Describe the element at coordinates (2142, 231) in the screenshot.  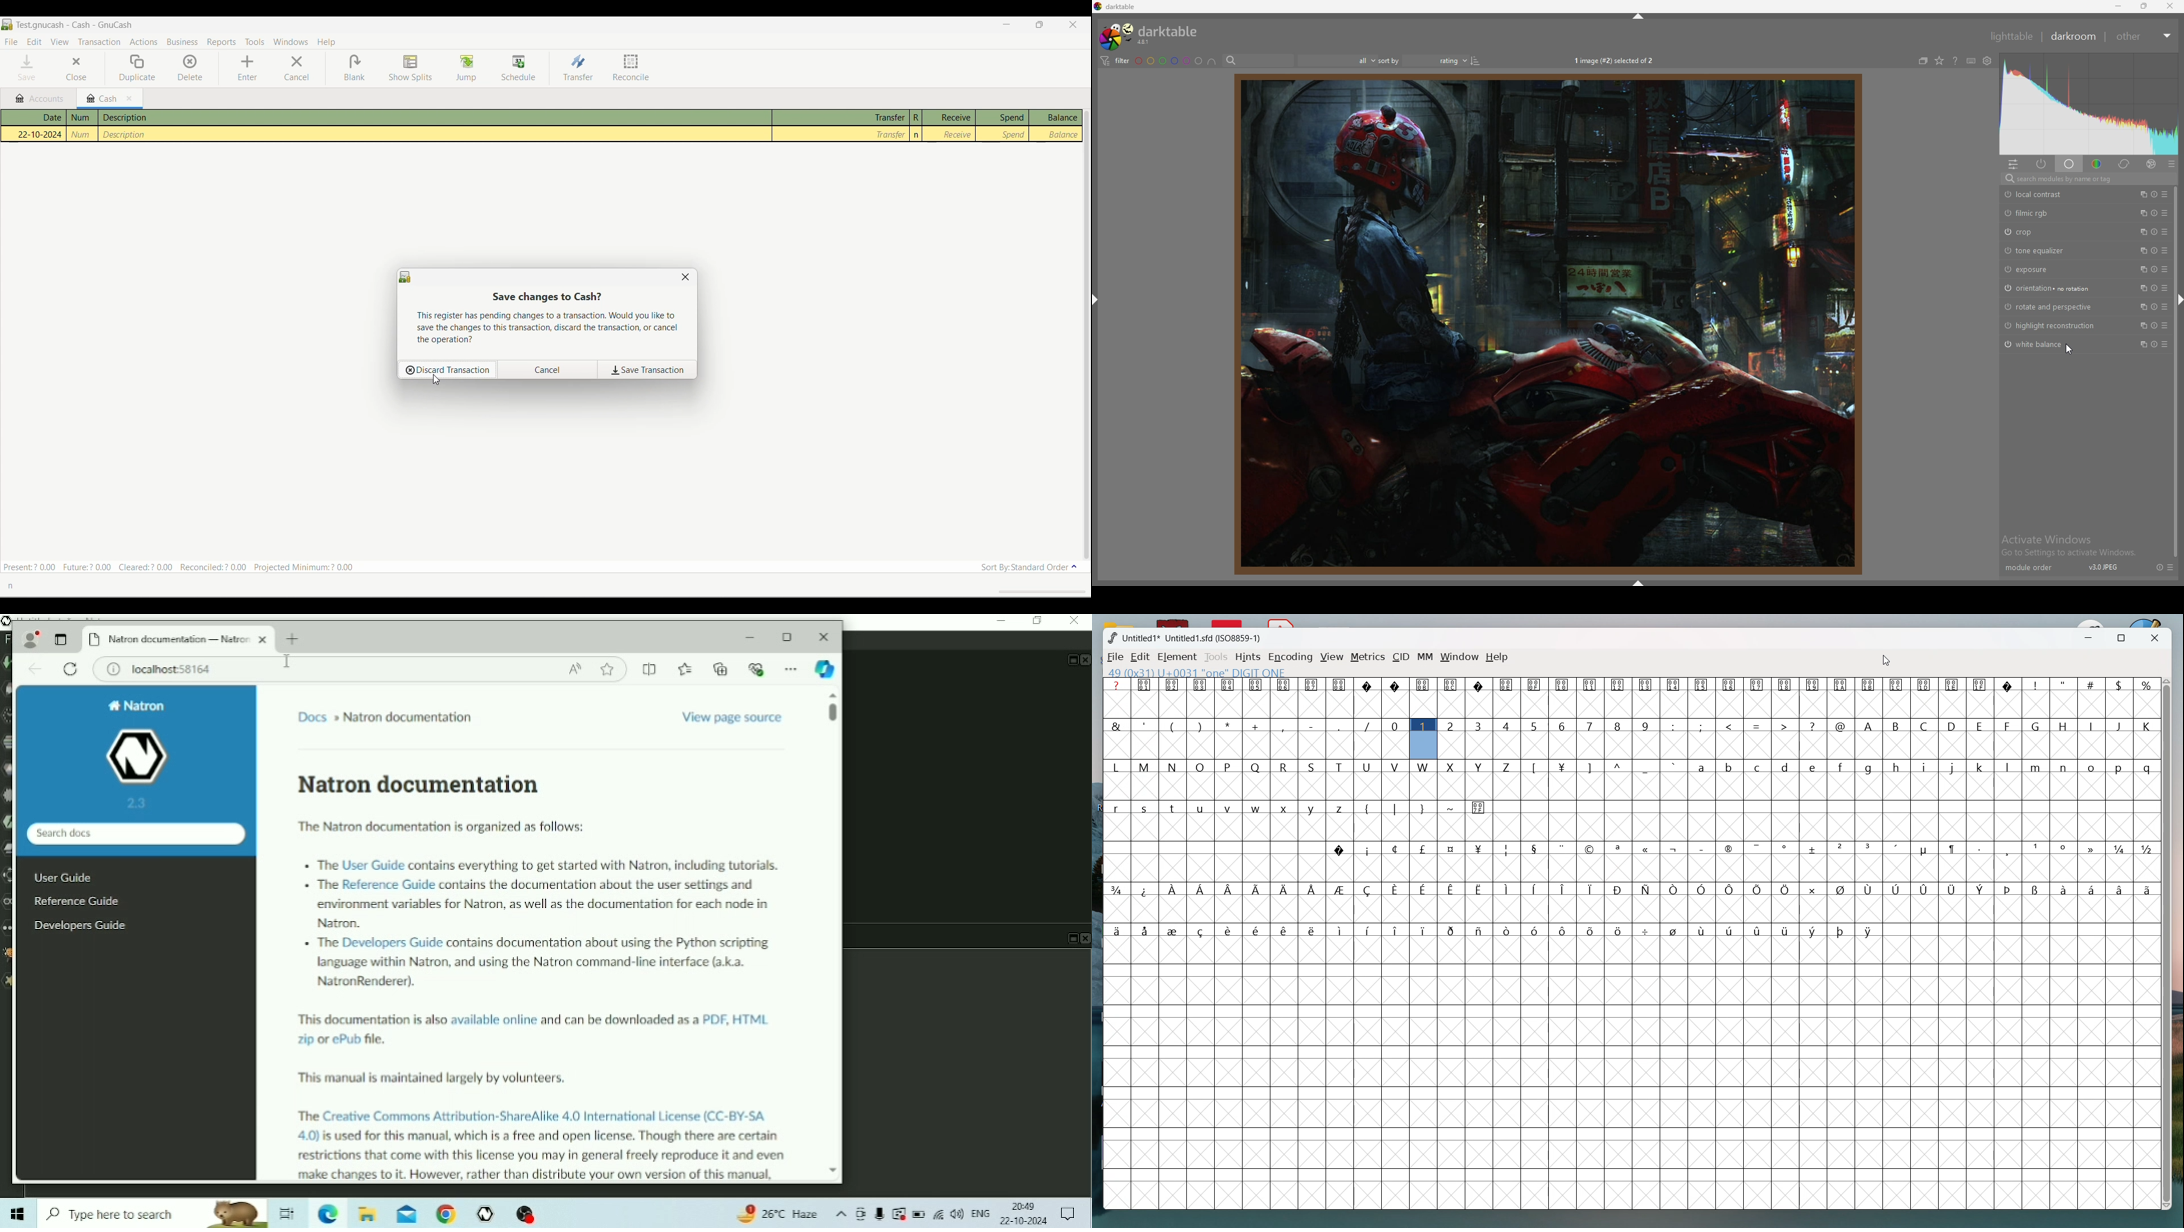
I see `multiple instances action` at that location.